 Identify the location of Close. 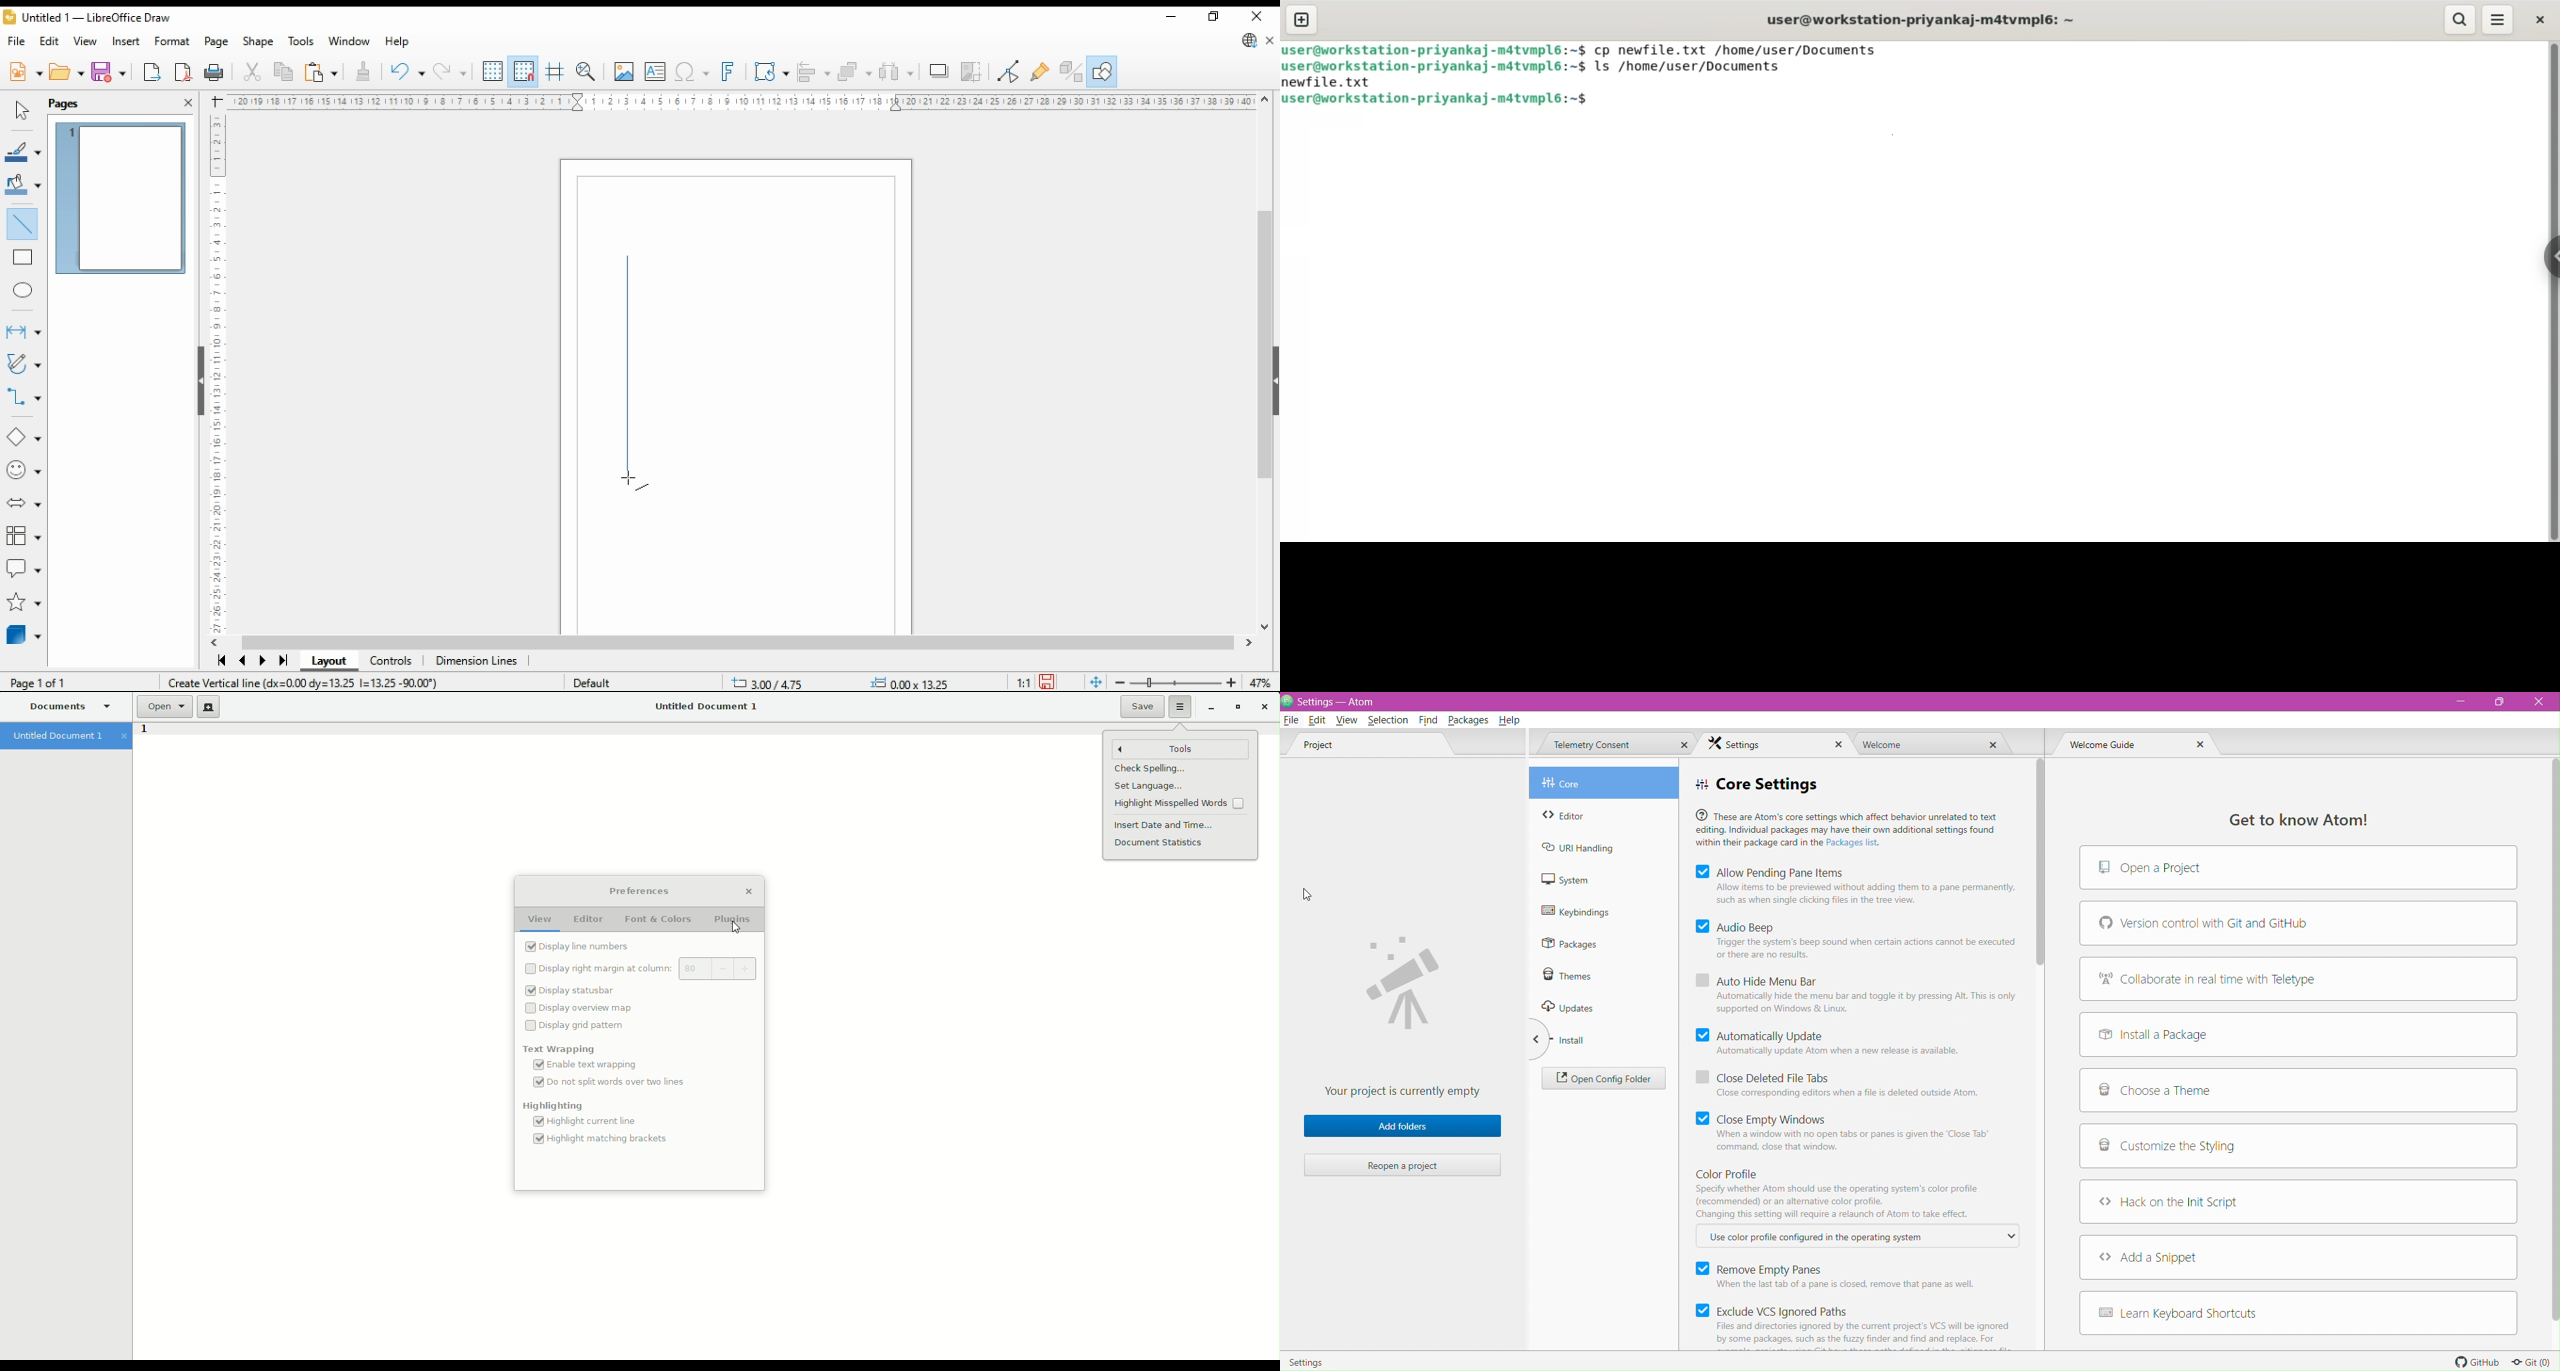
(1991, 745).